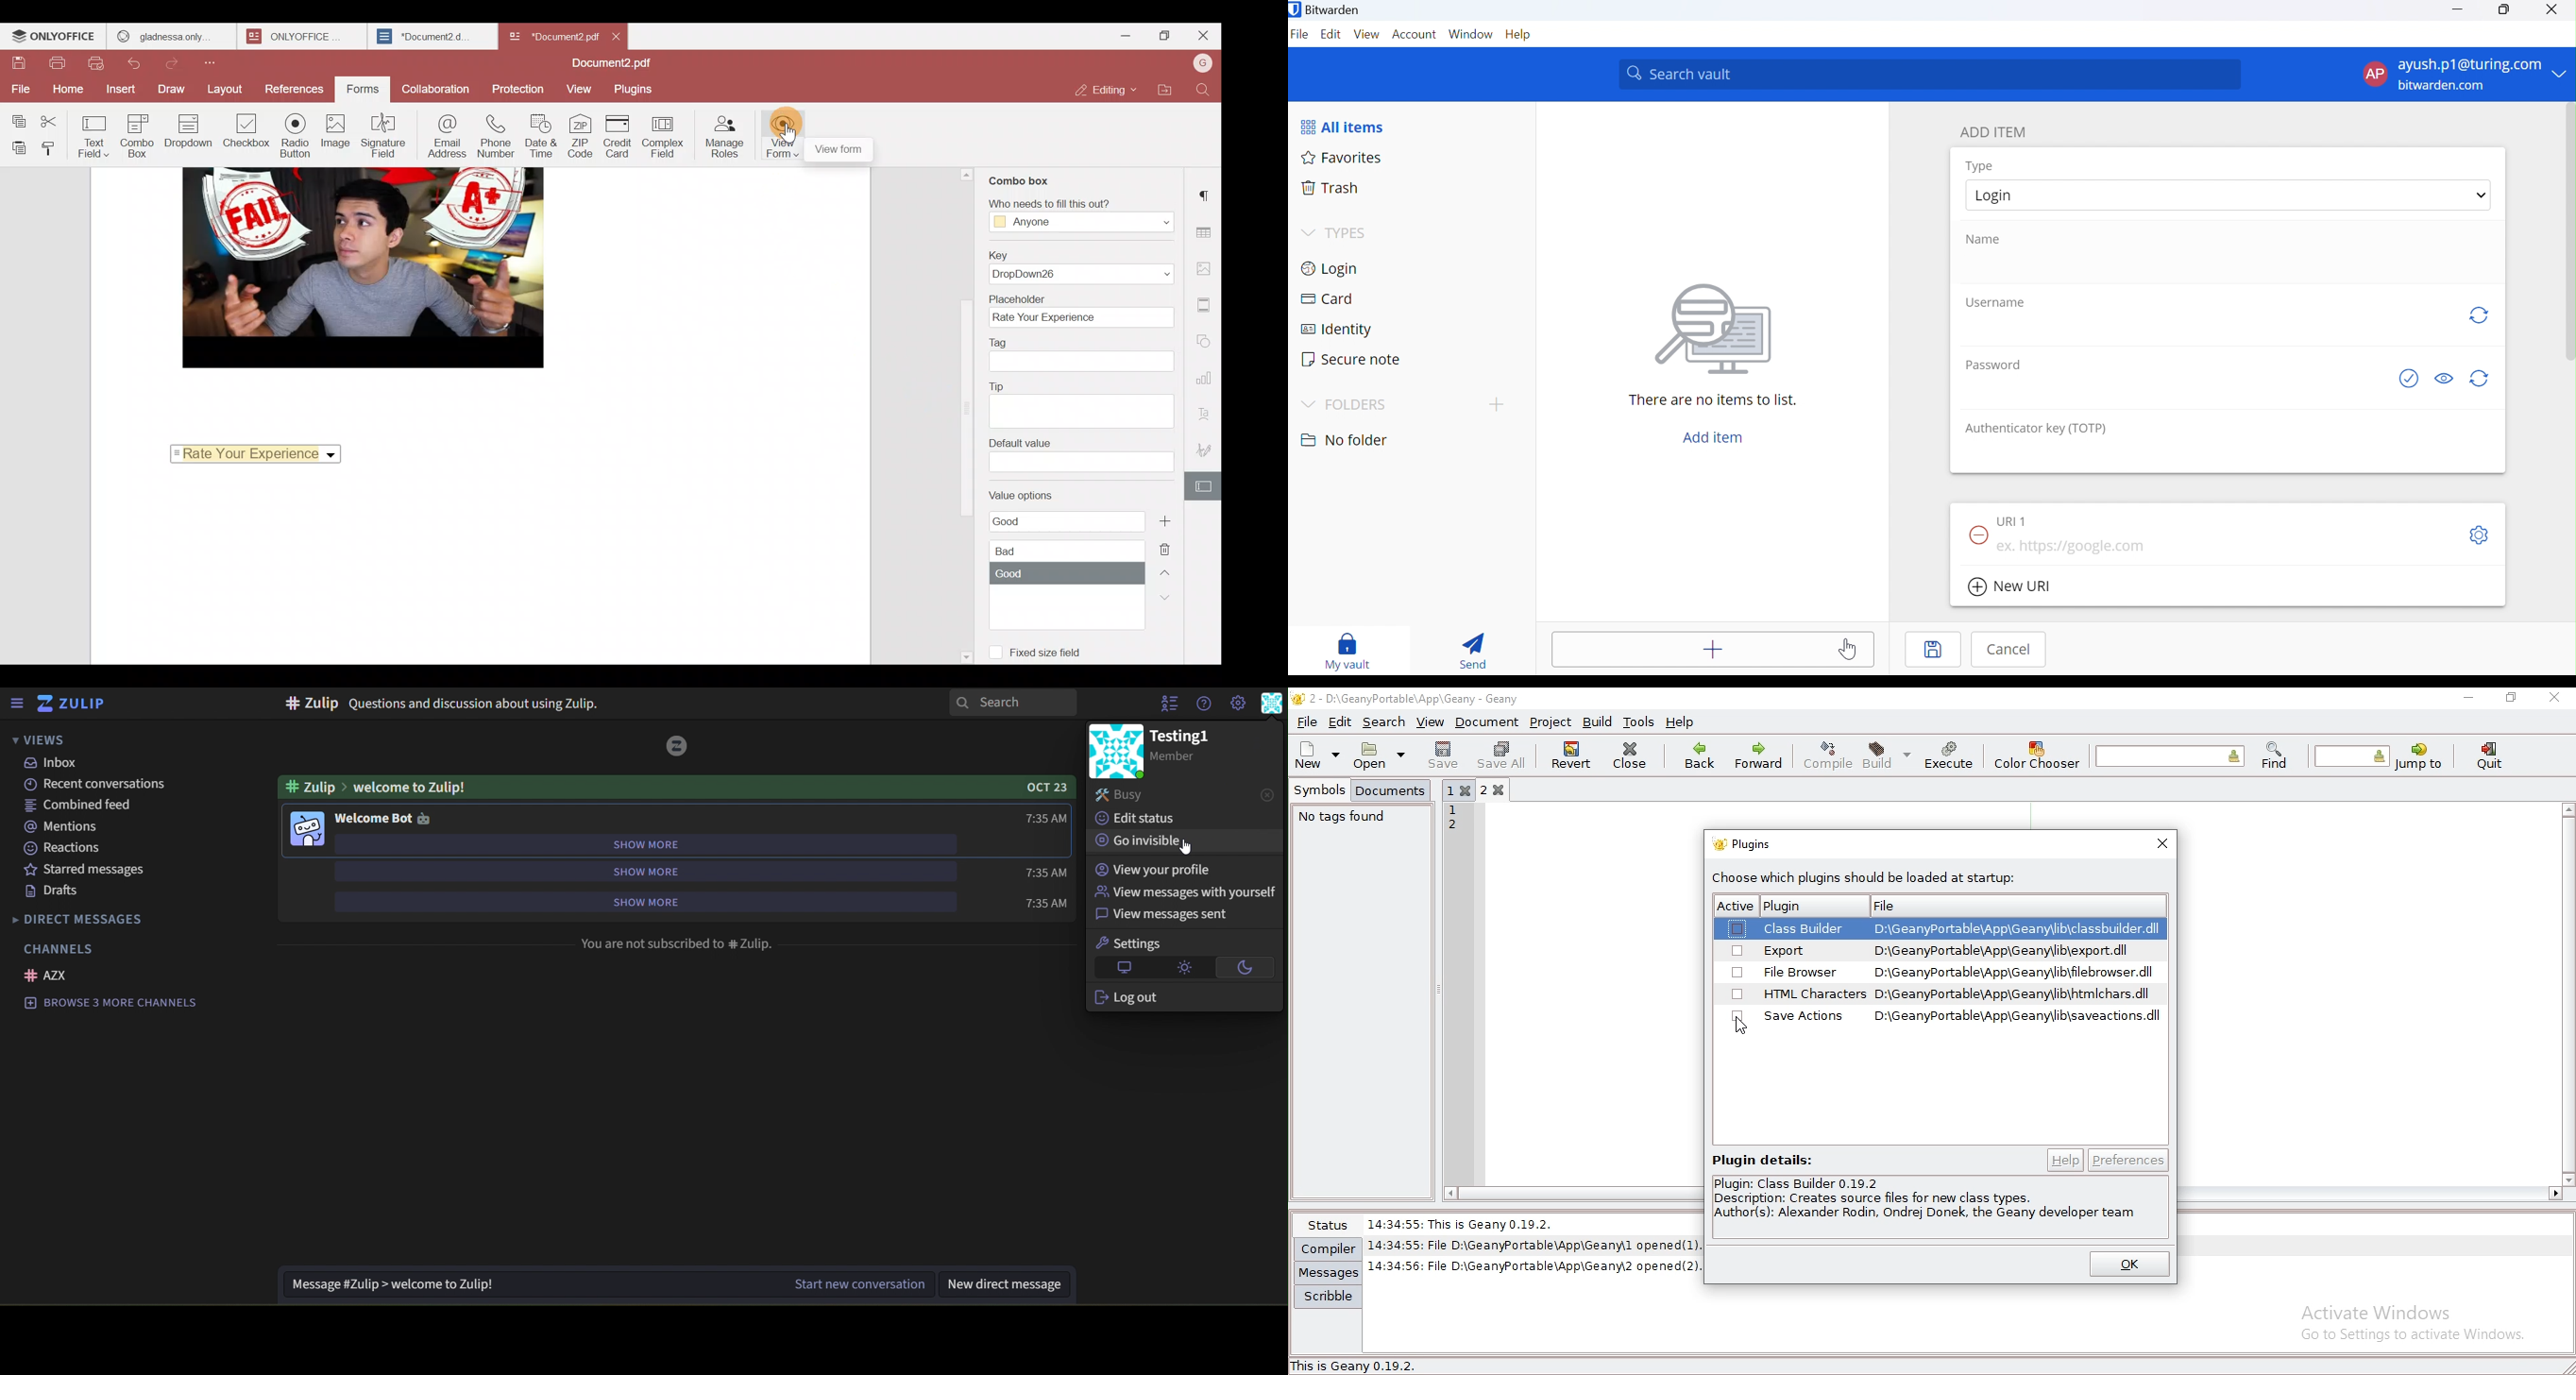 This screenshot has height=1400, width=2576. What do you see at coordinates (1999, 132) in the screenshot?
I see `ADD ITEM` at bounding box center [1999, 132].